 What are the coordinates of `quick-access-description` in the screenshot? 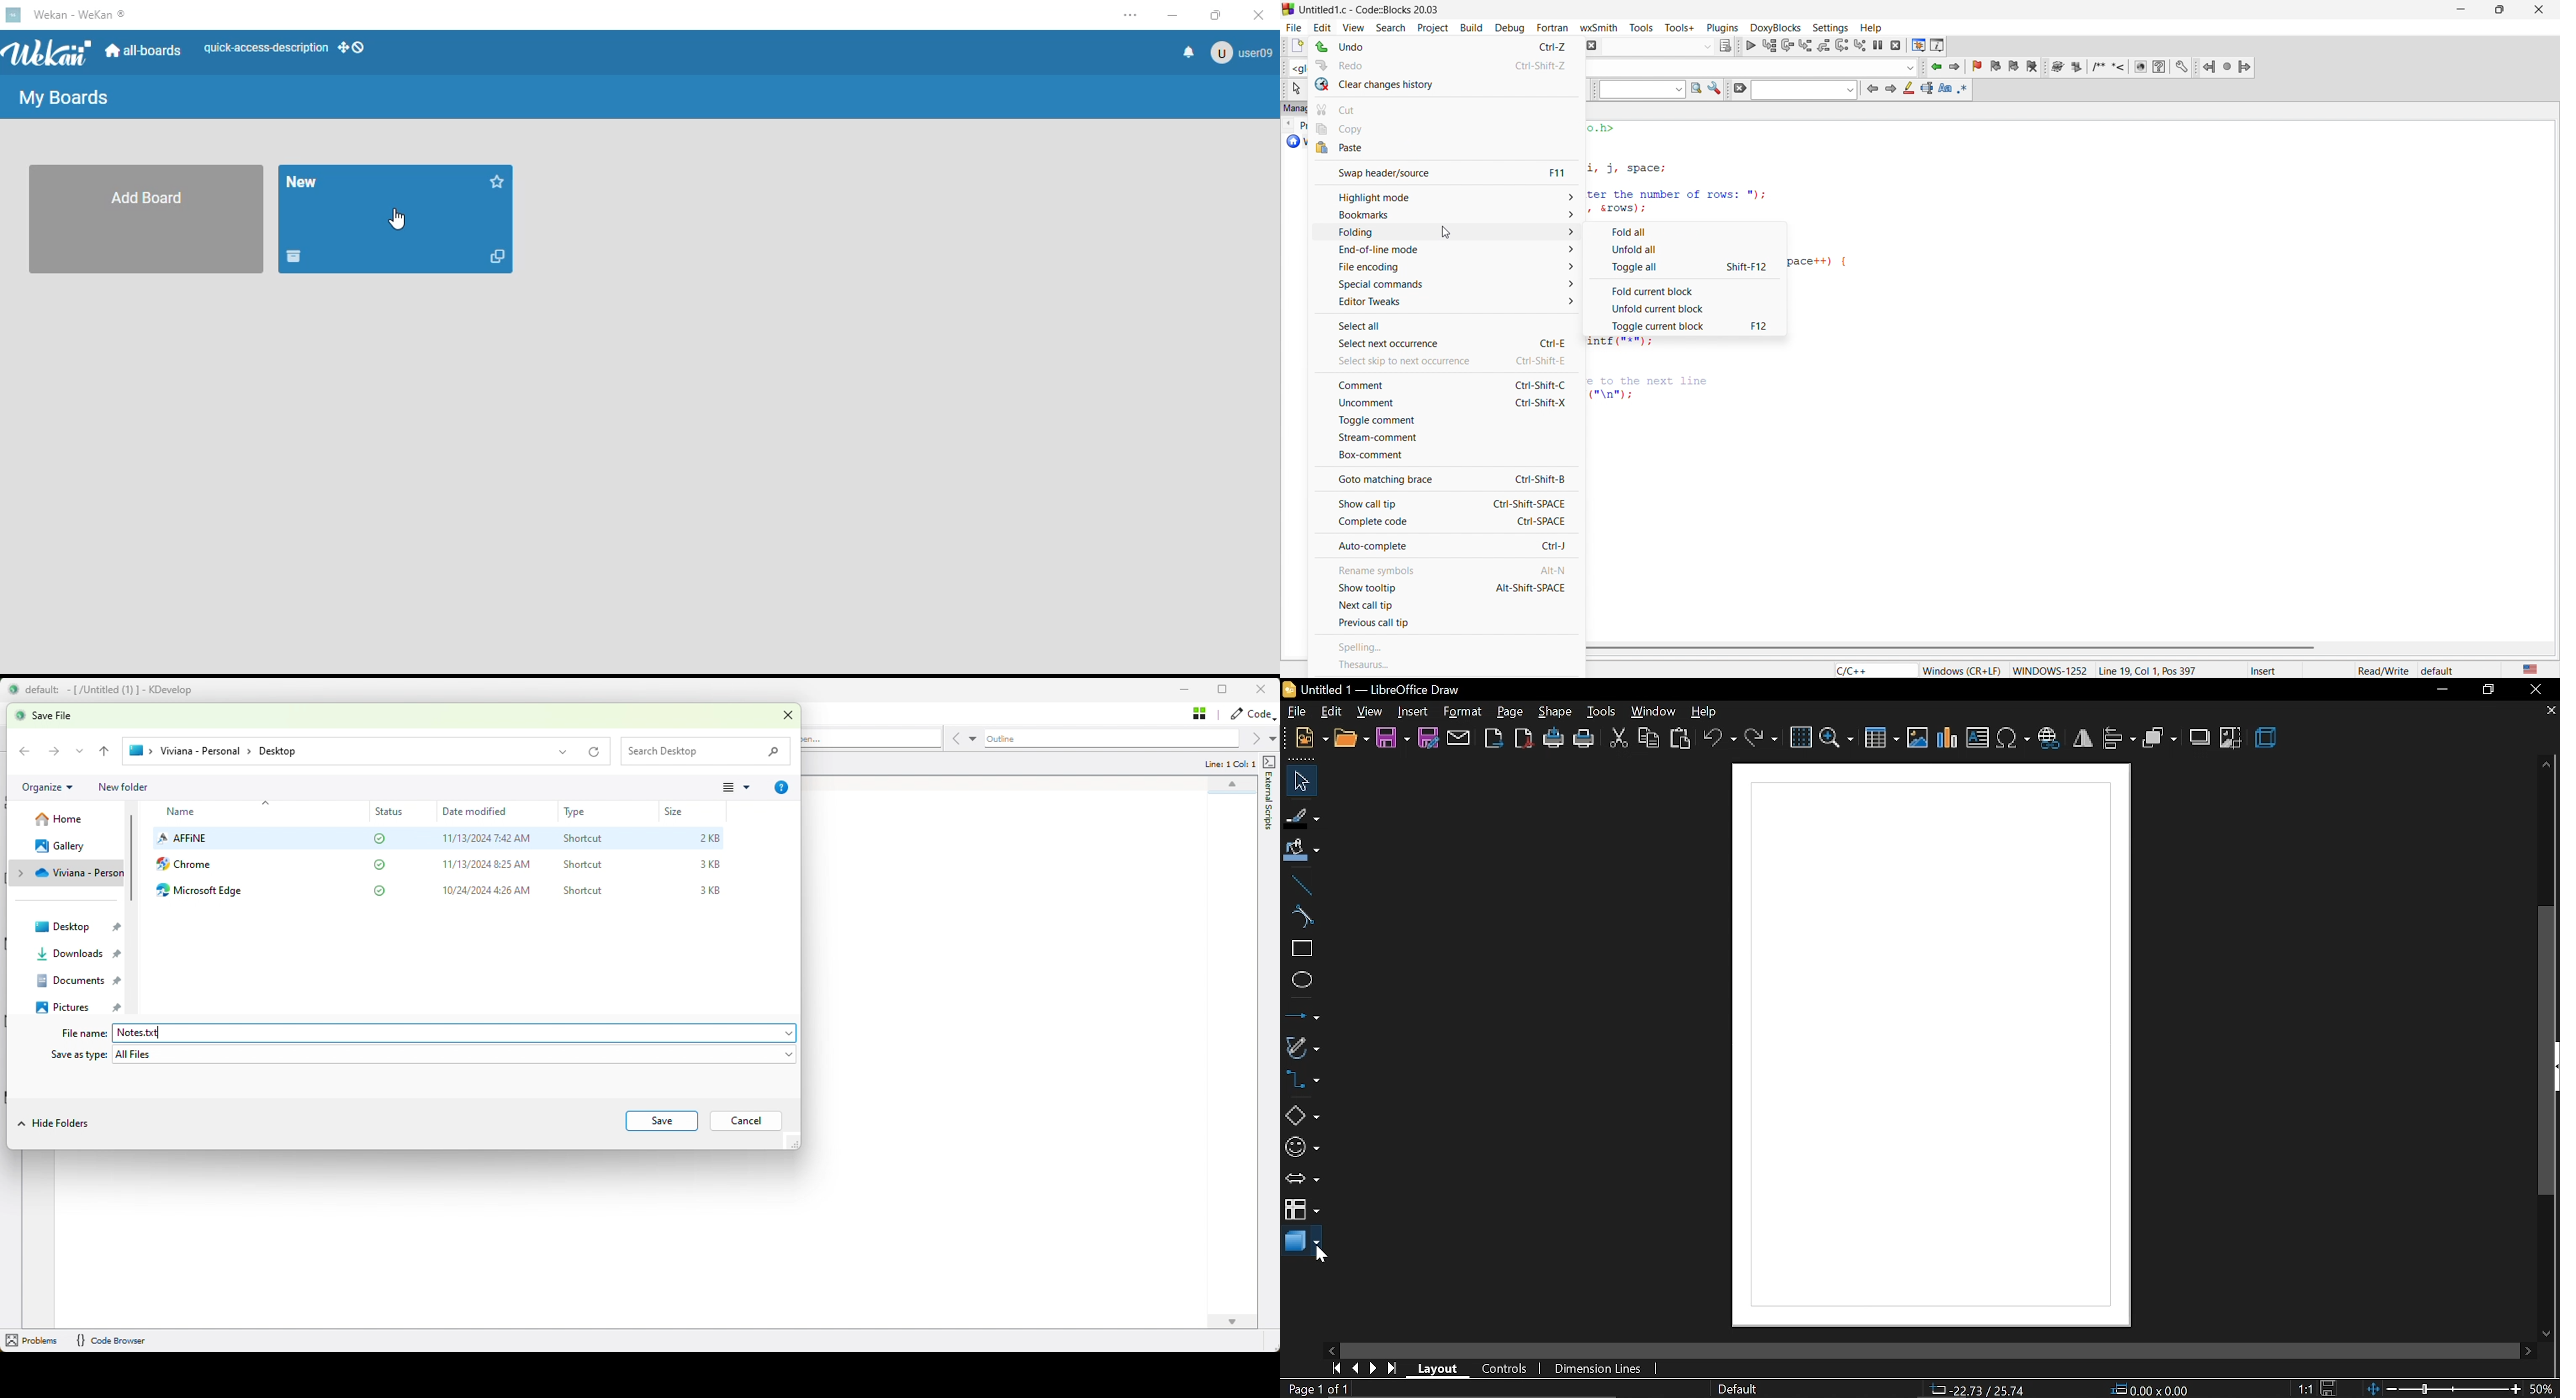 It's located at (266, 48).